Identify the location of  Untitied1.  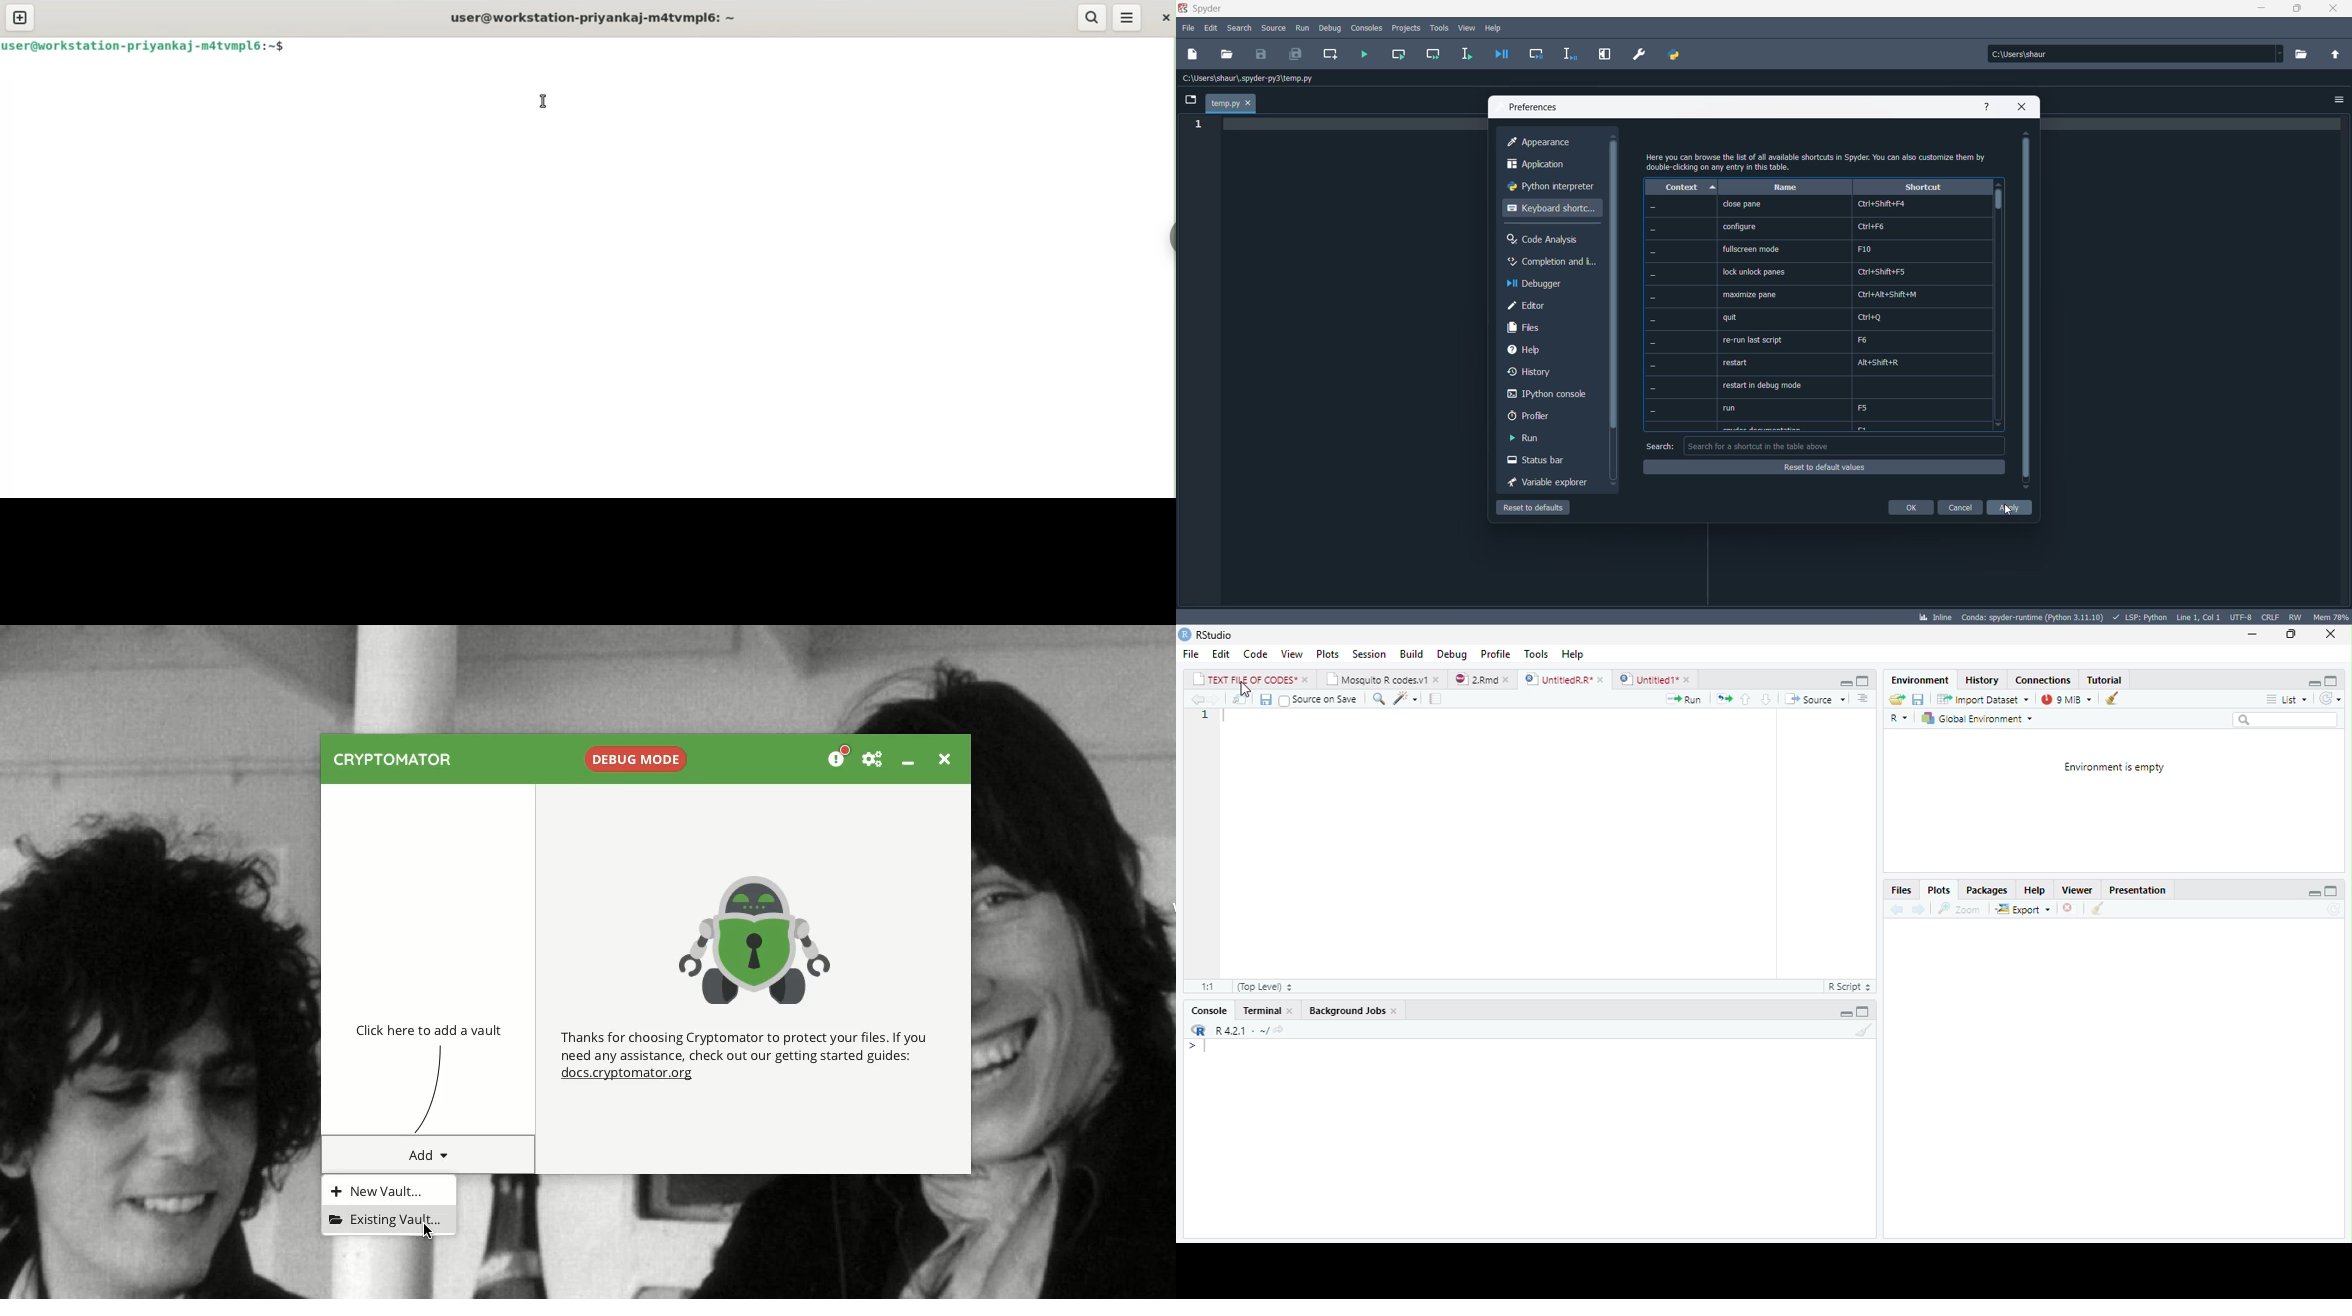
(1656, 679).